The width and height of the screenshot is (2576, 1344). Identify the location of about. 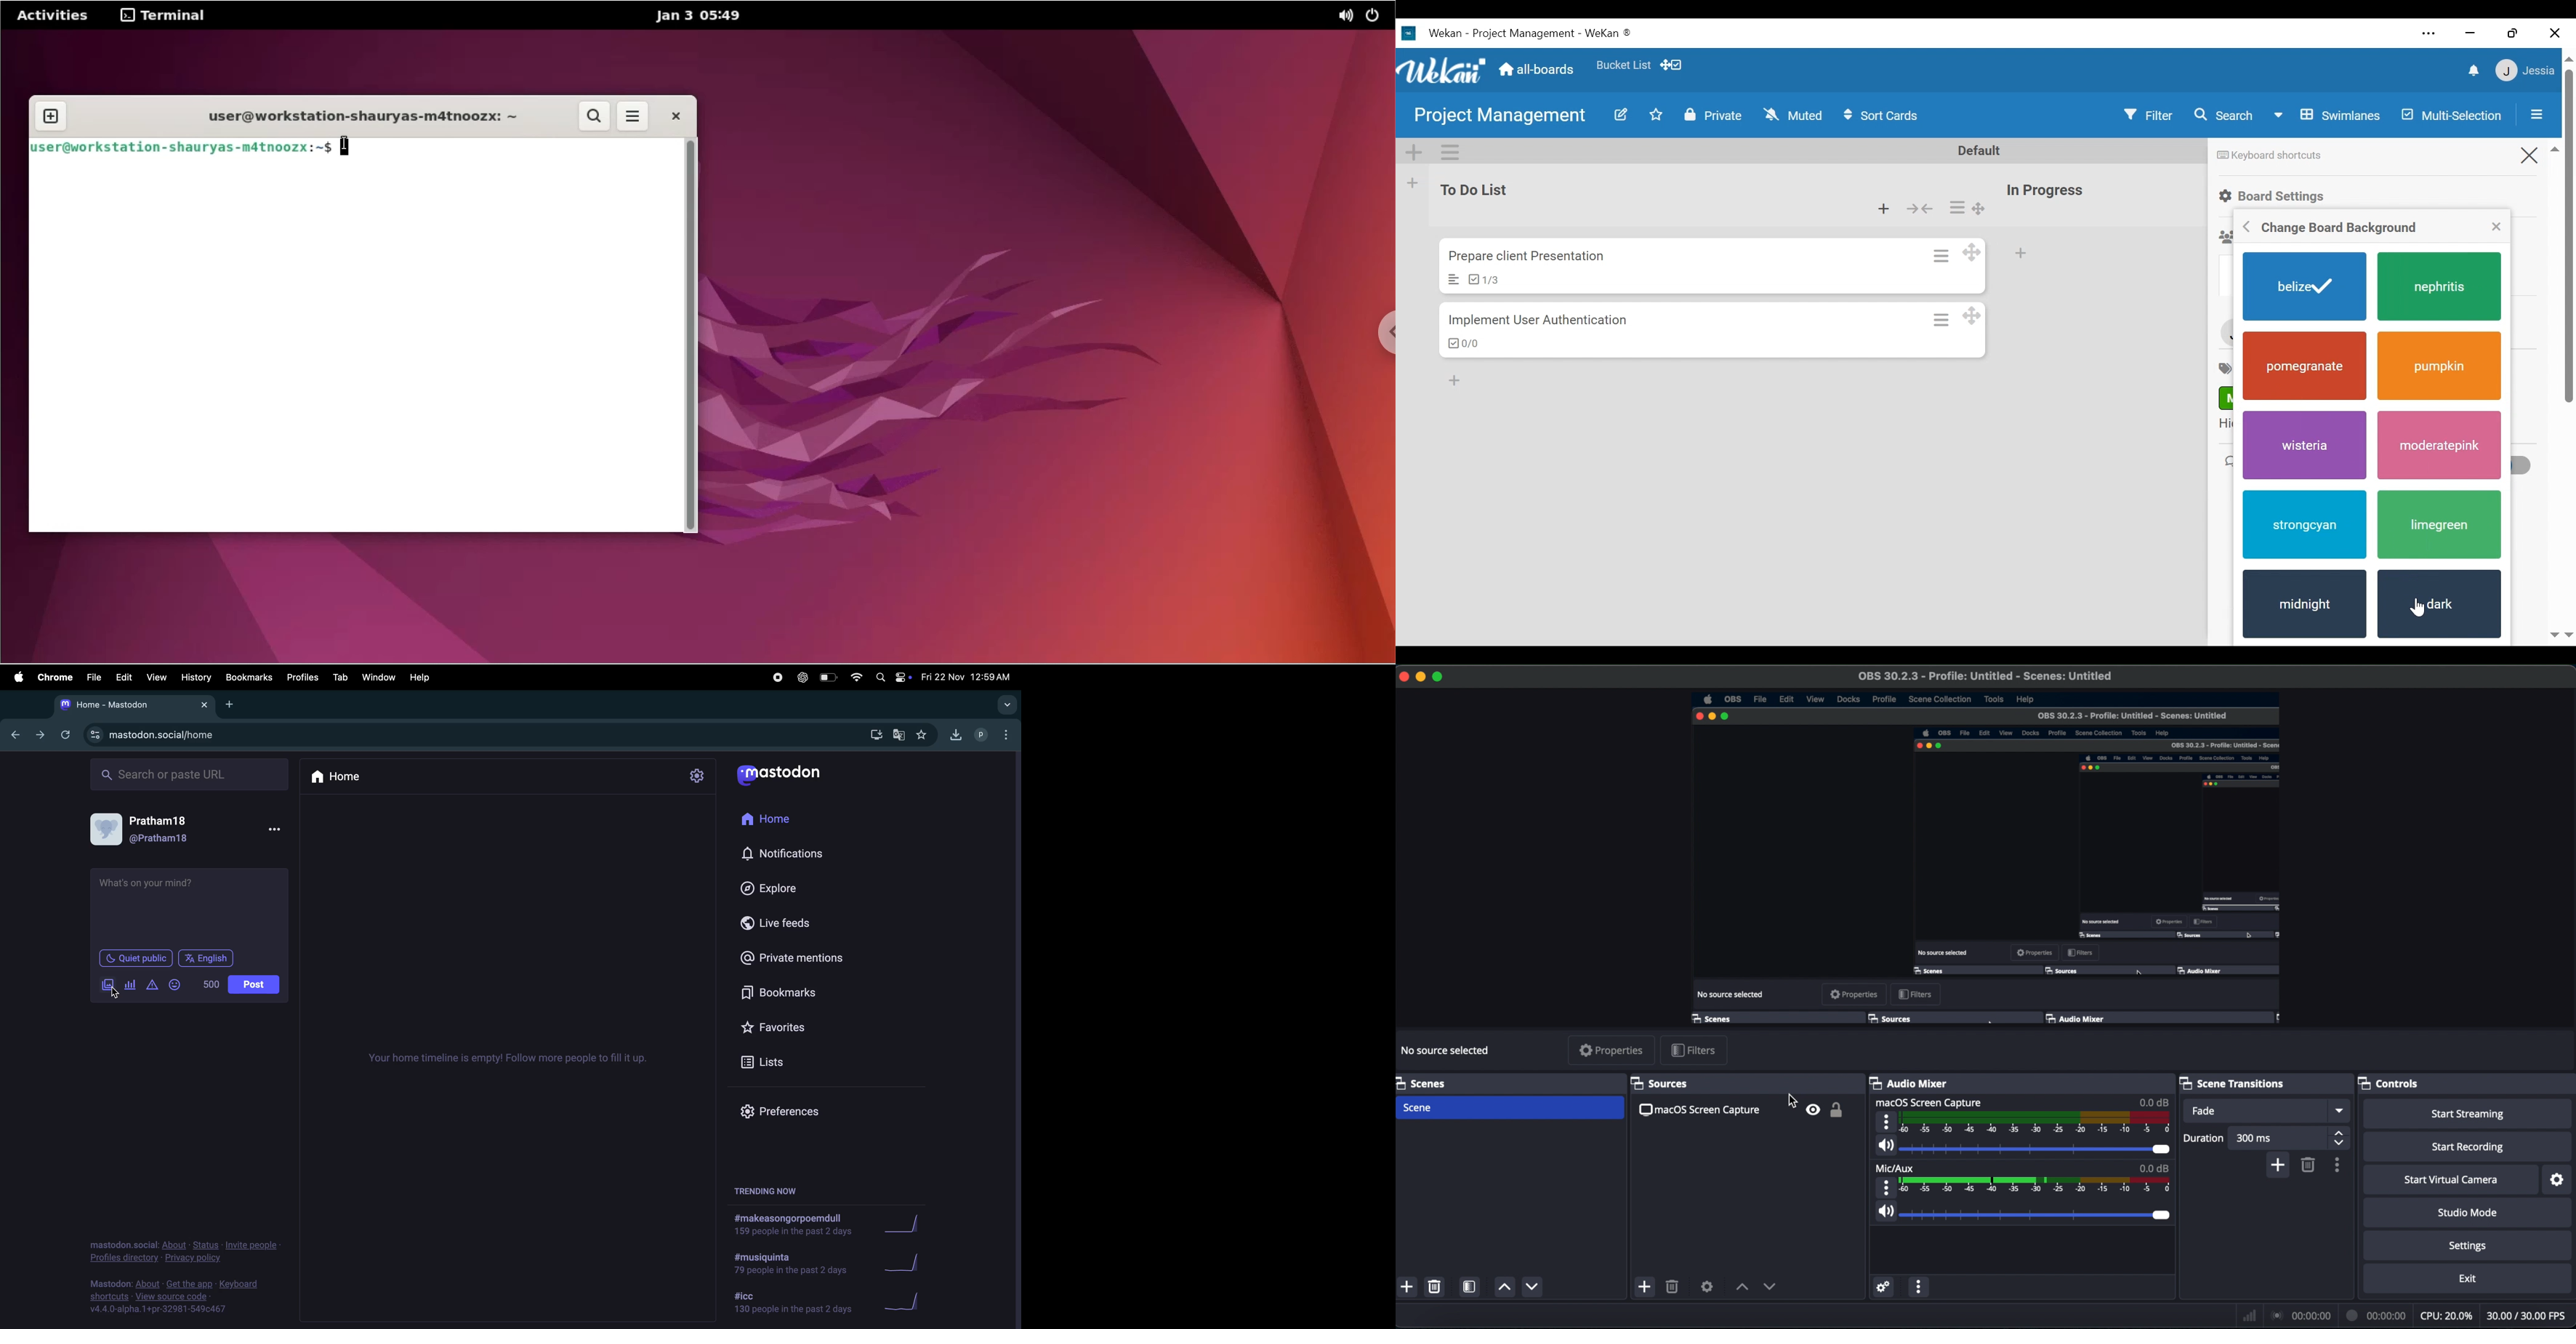
(175, 1246).